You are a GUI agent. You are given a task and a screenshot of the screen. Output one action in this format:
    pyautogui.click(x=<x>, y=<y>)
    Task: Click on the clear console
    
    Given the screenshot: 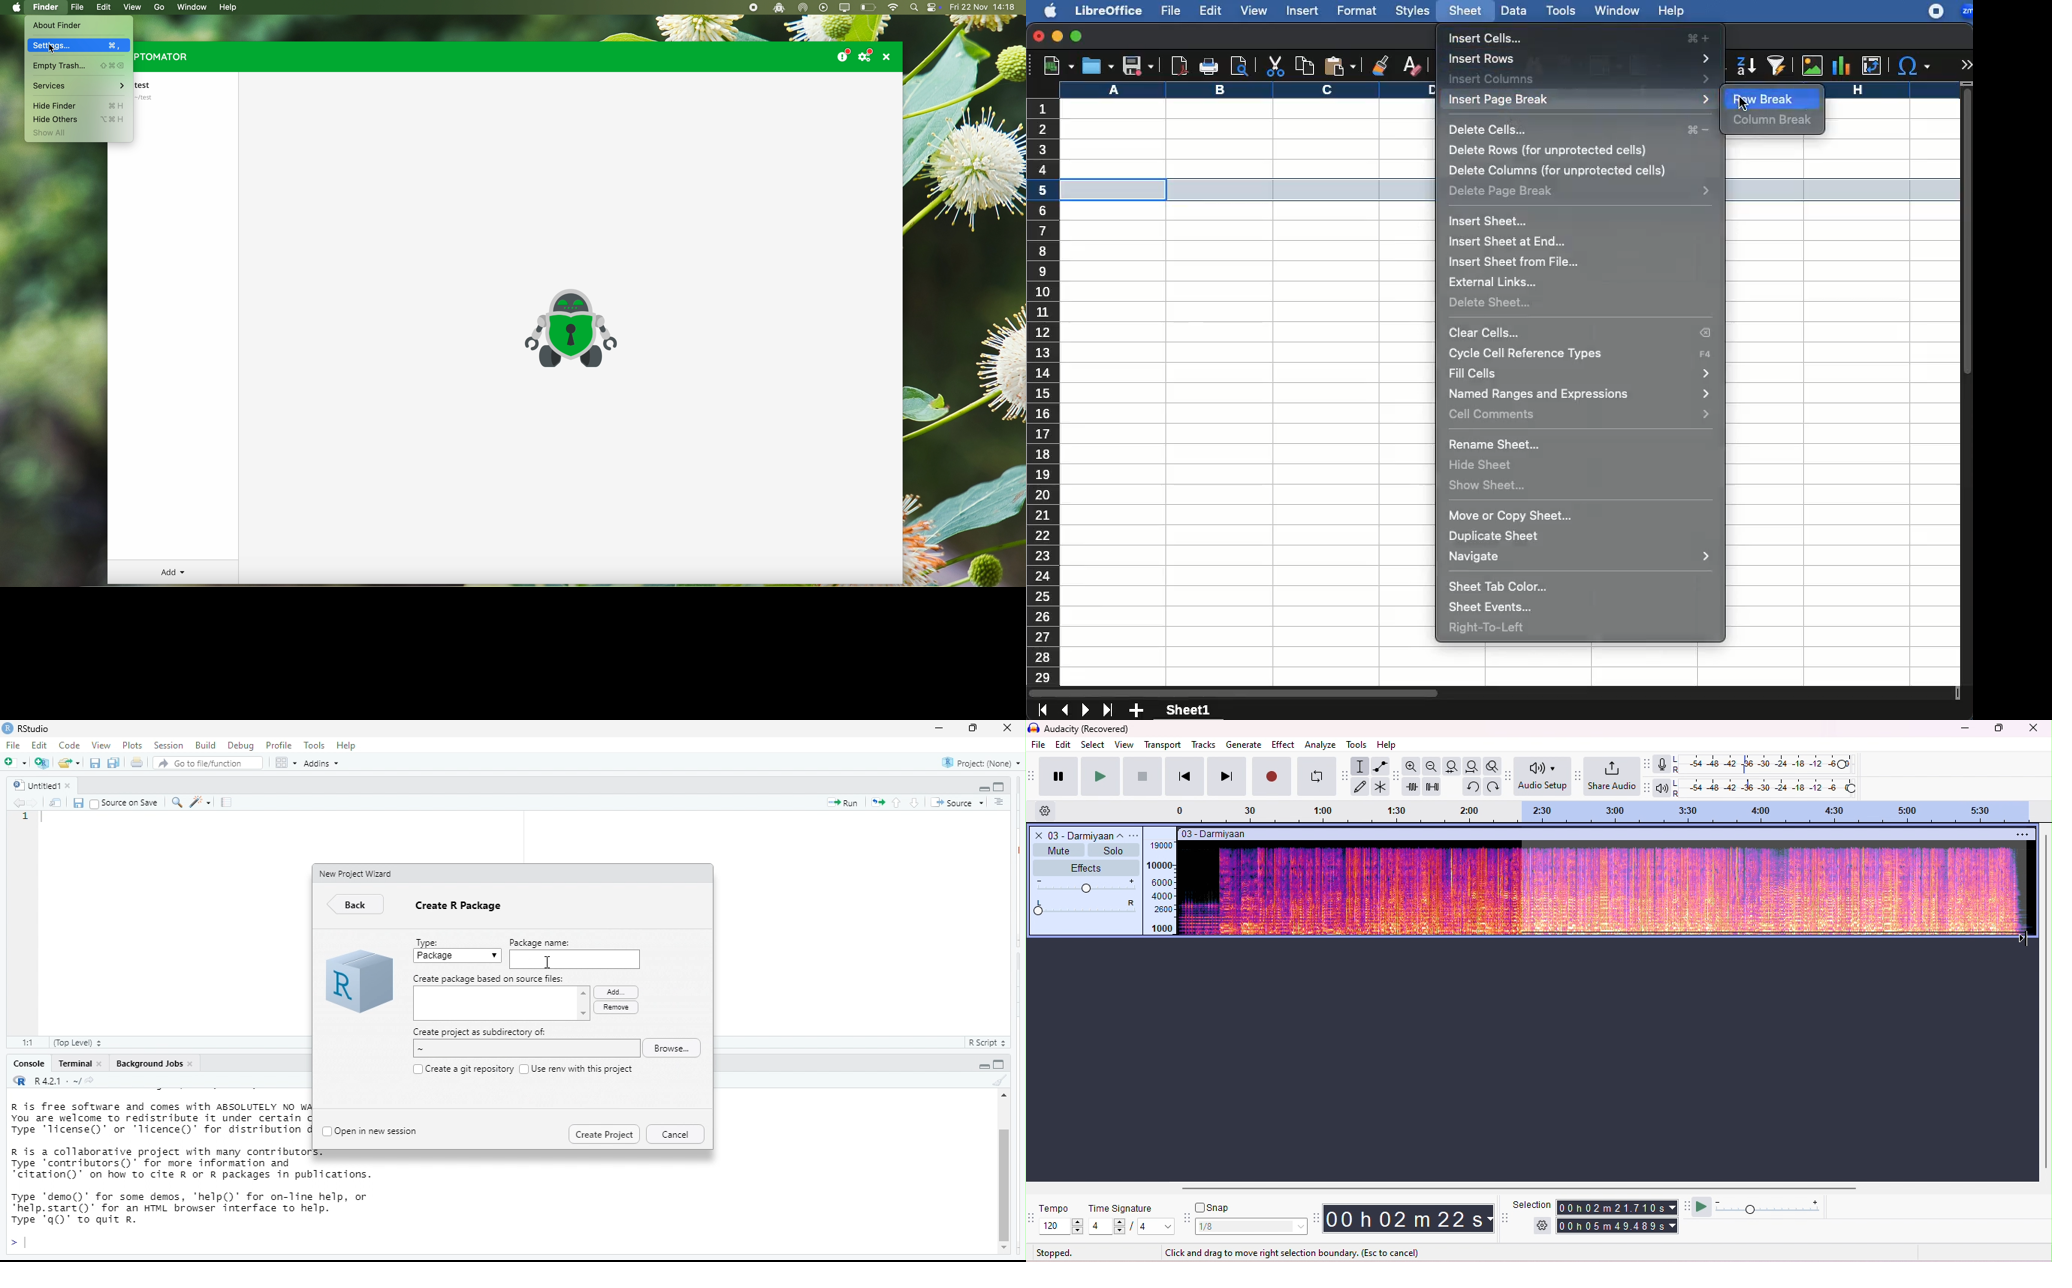 What is the action you would take?
    pyautogui.click(x=997, y=1081)
    